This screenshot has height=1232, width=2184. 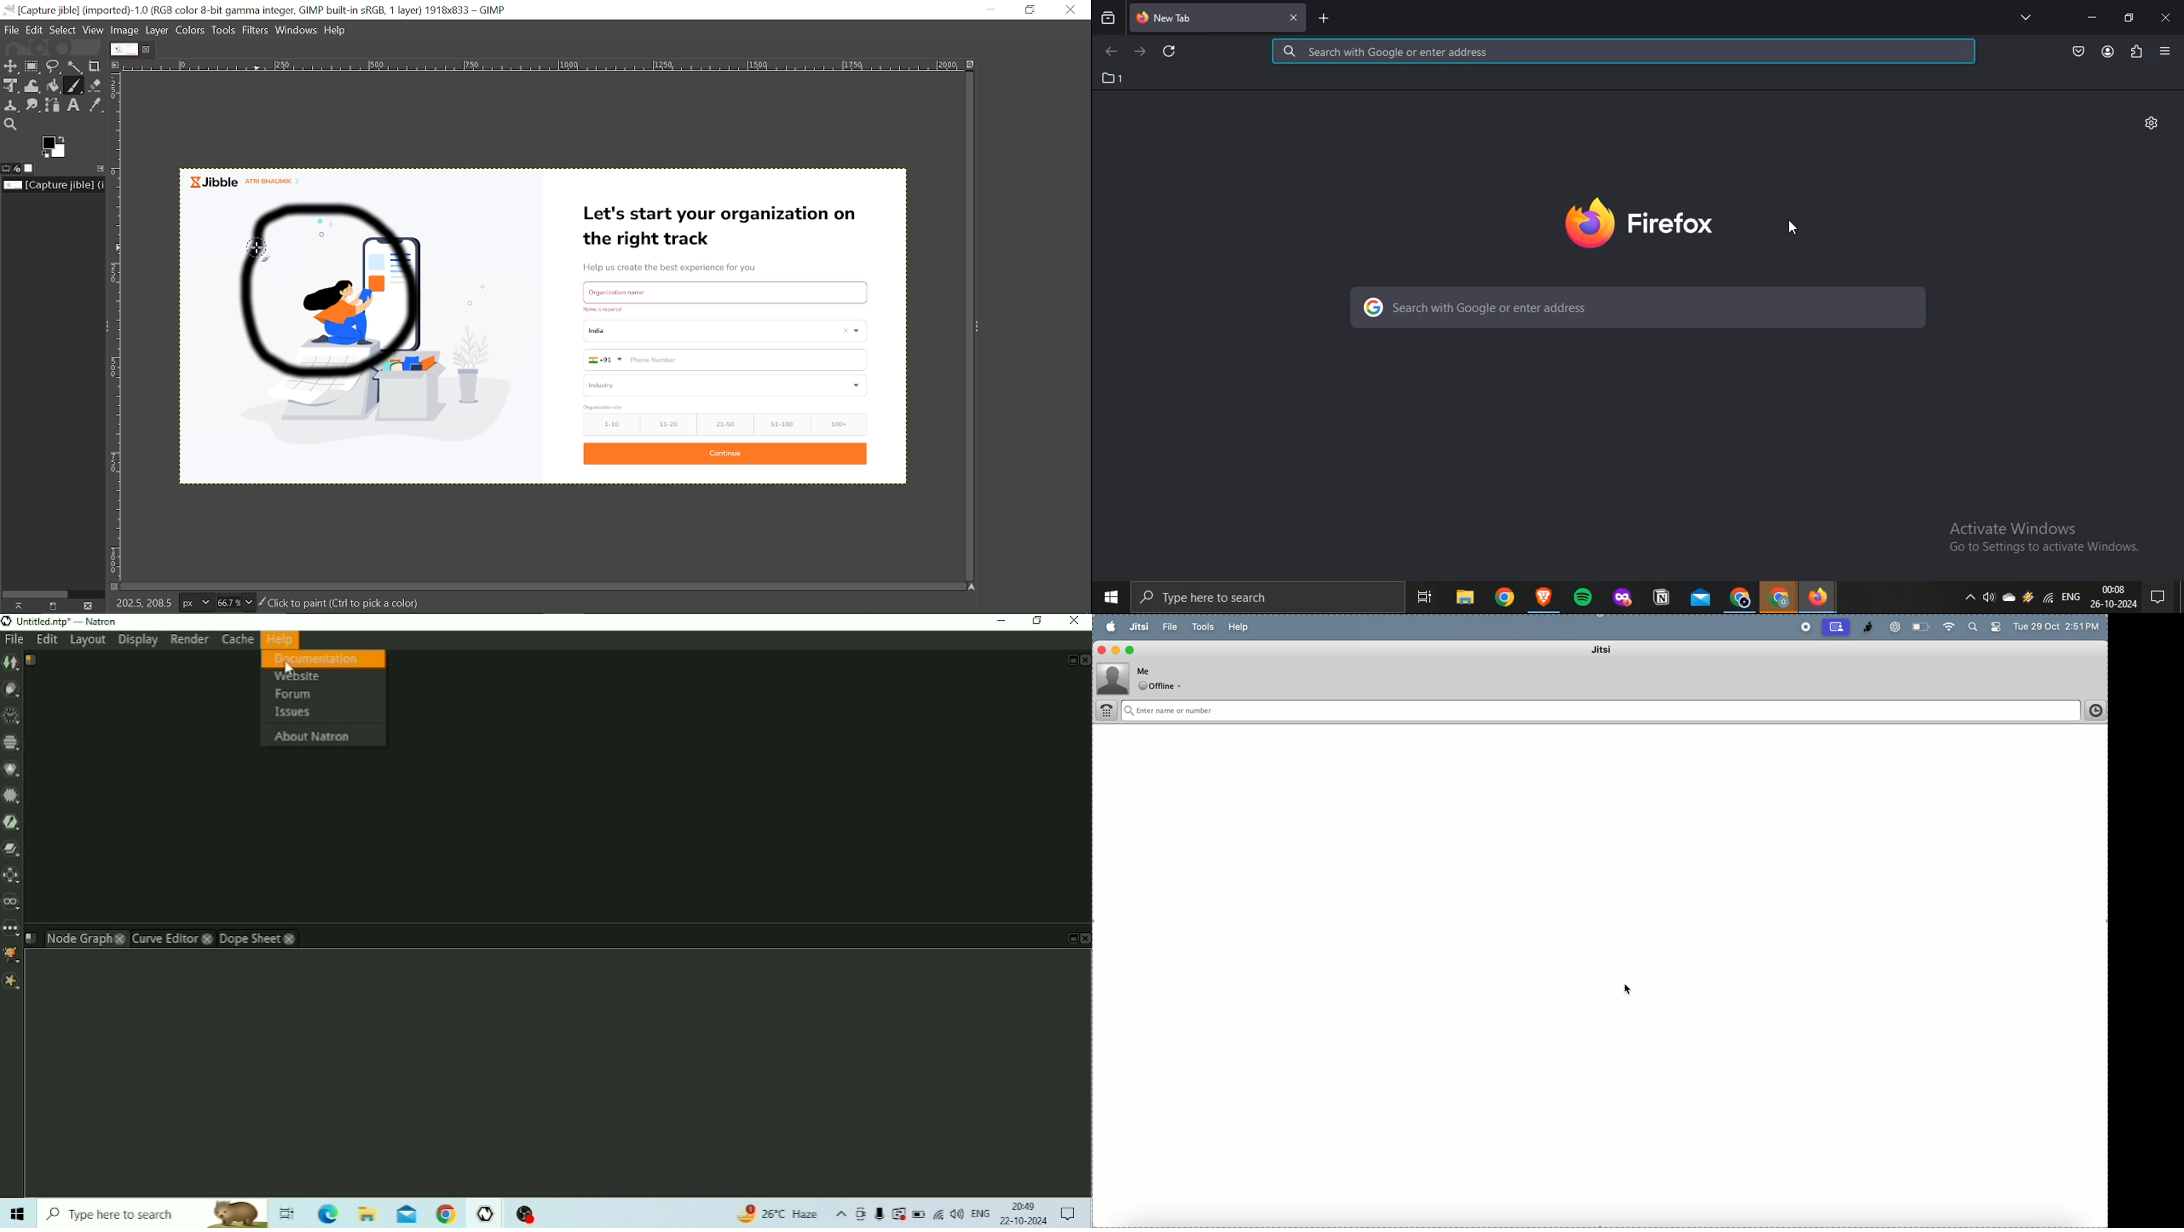 I want to click on Access this image menu, so click(x=118, y=64).